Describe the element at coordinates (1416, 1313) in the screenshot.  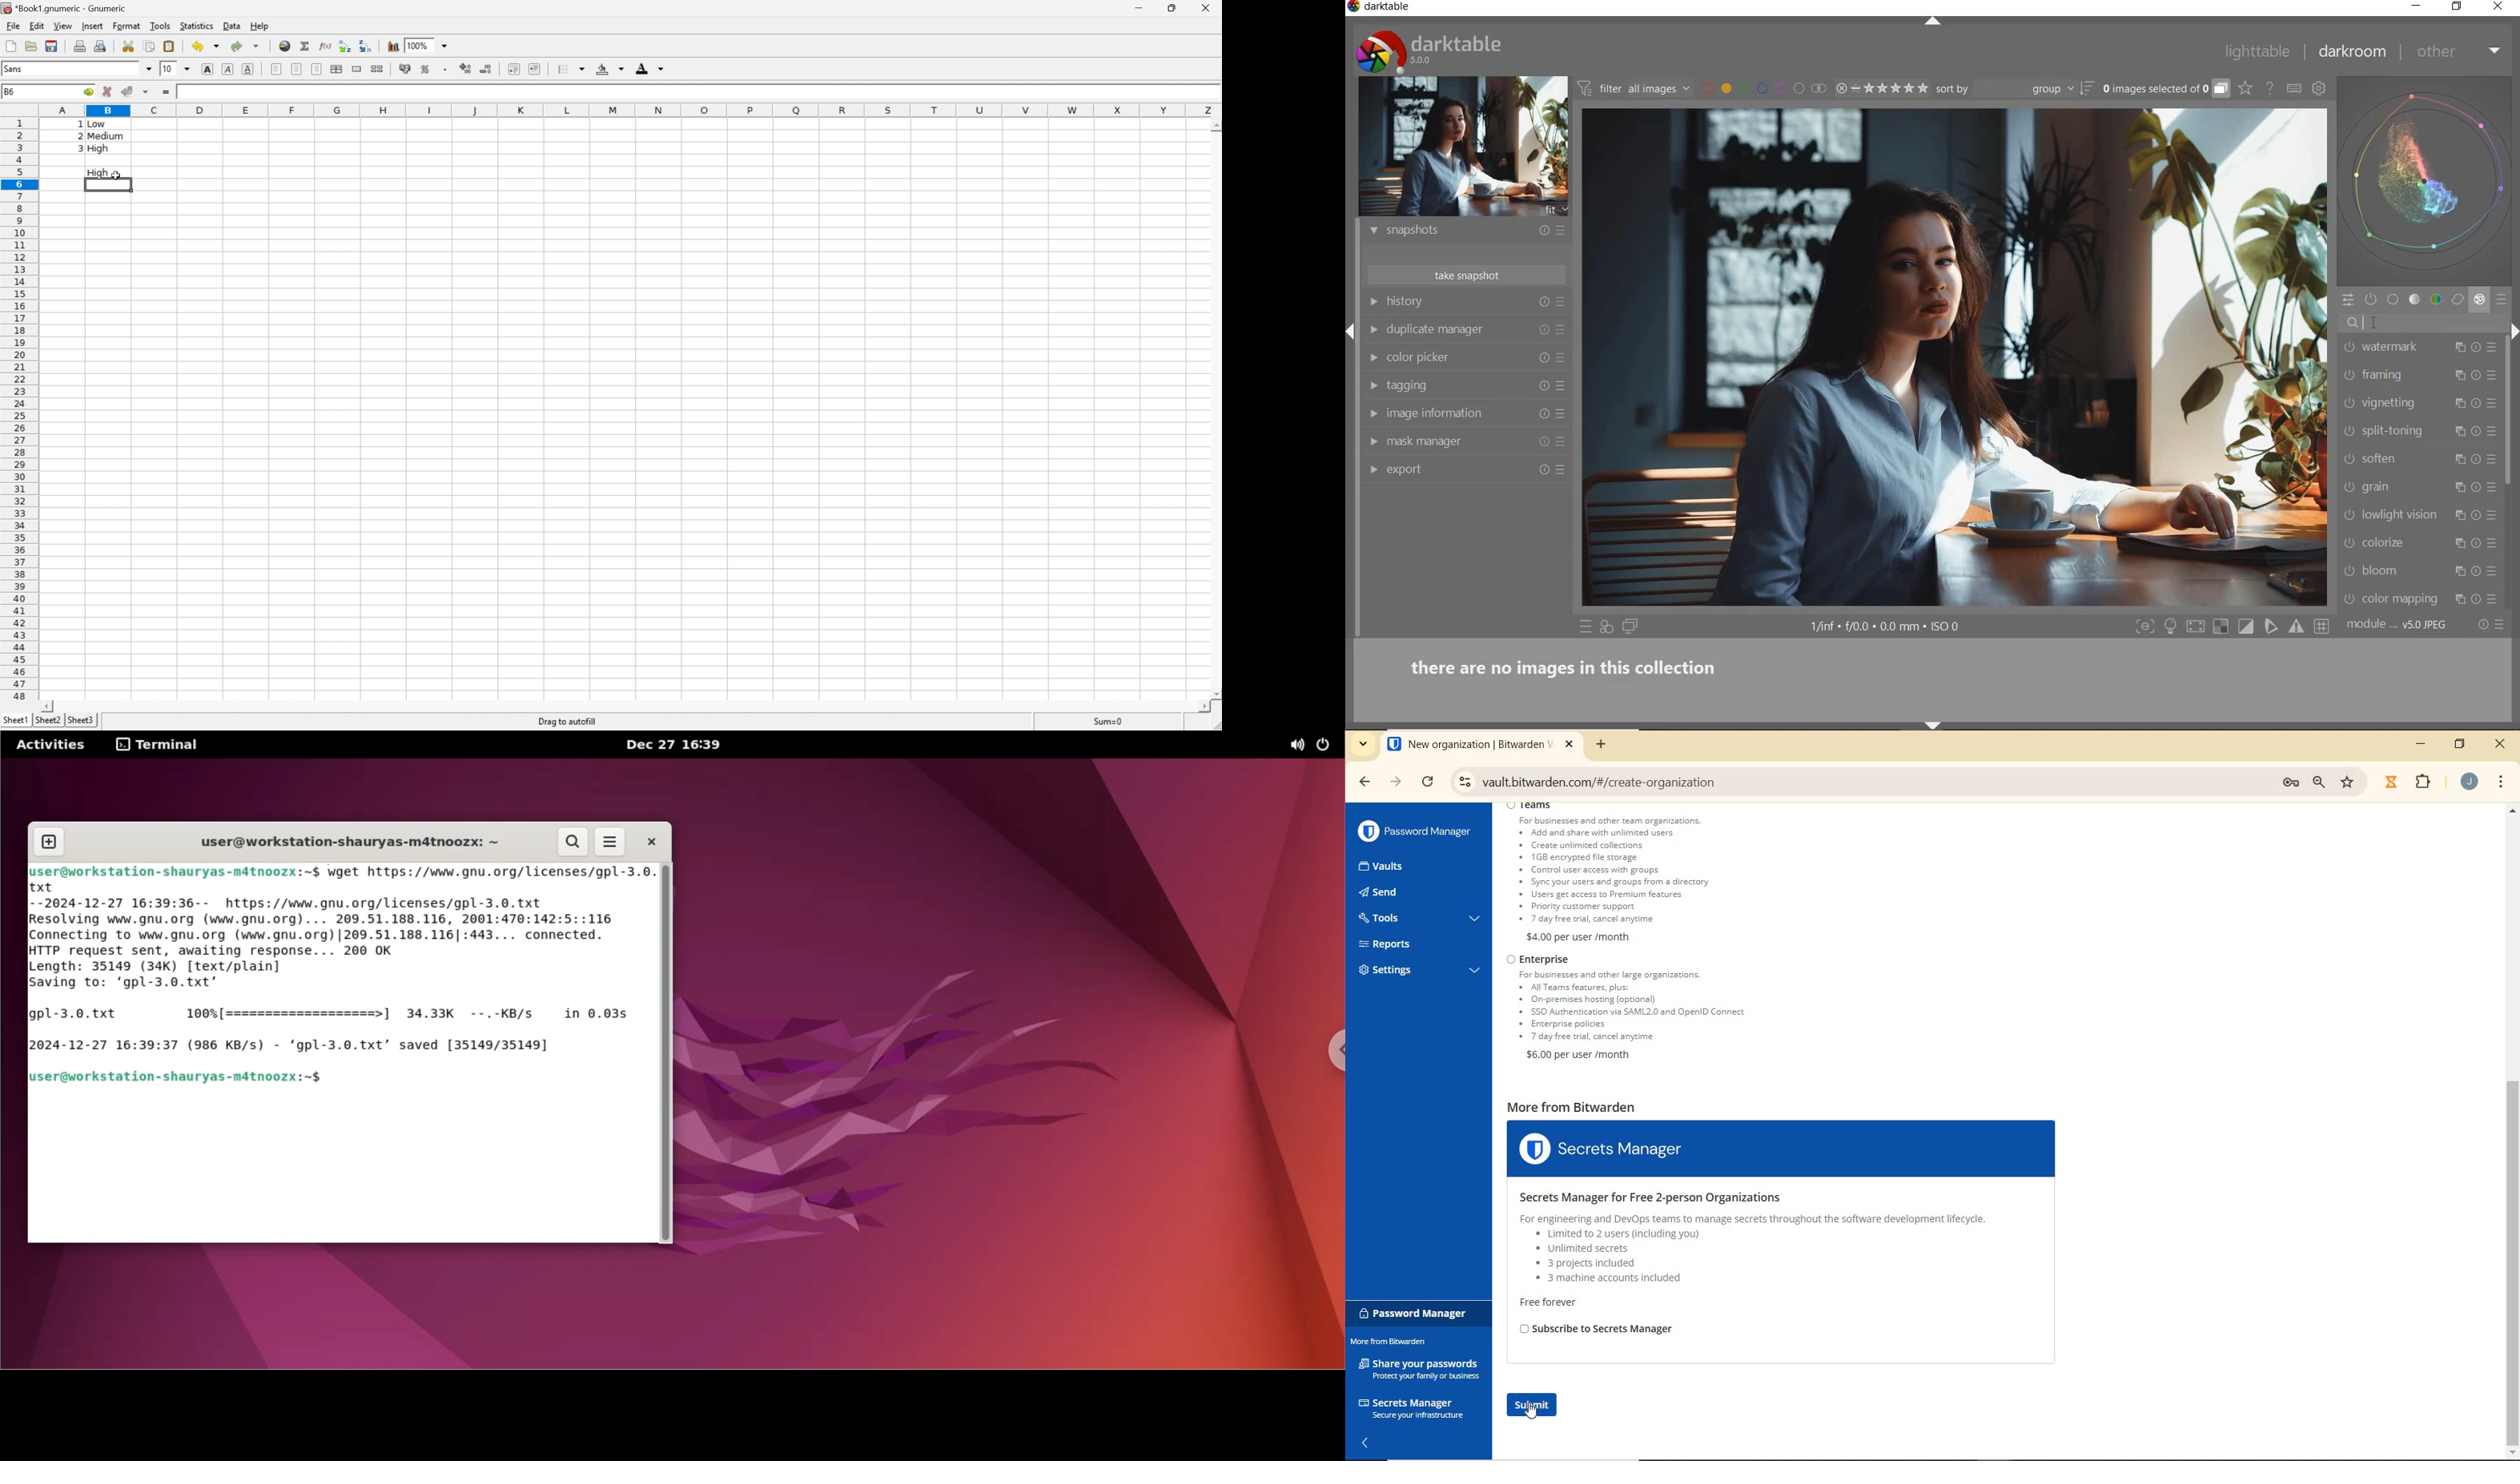
I see `password manager` at that location.